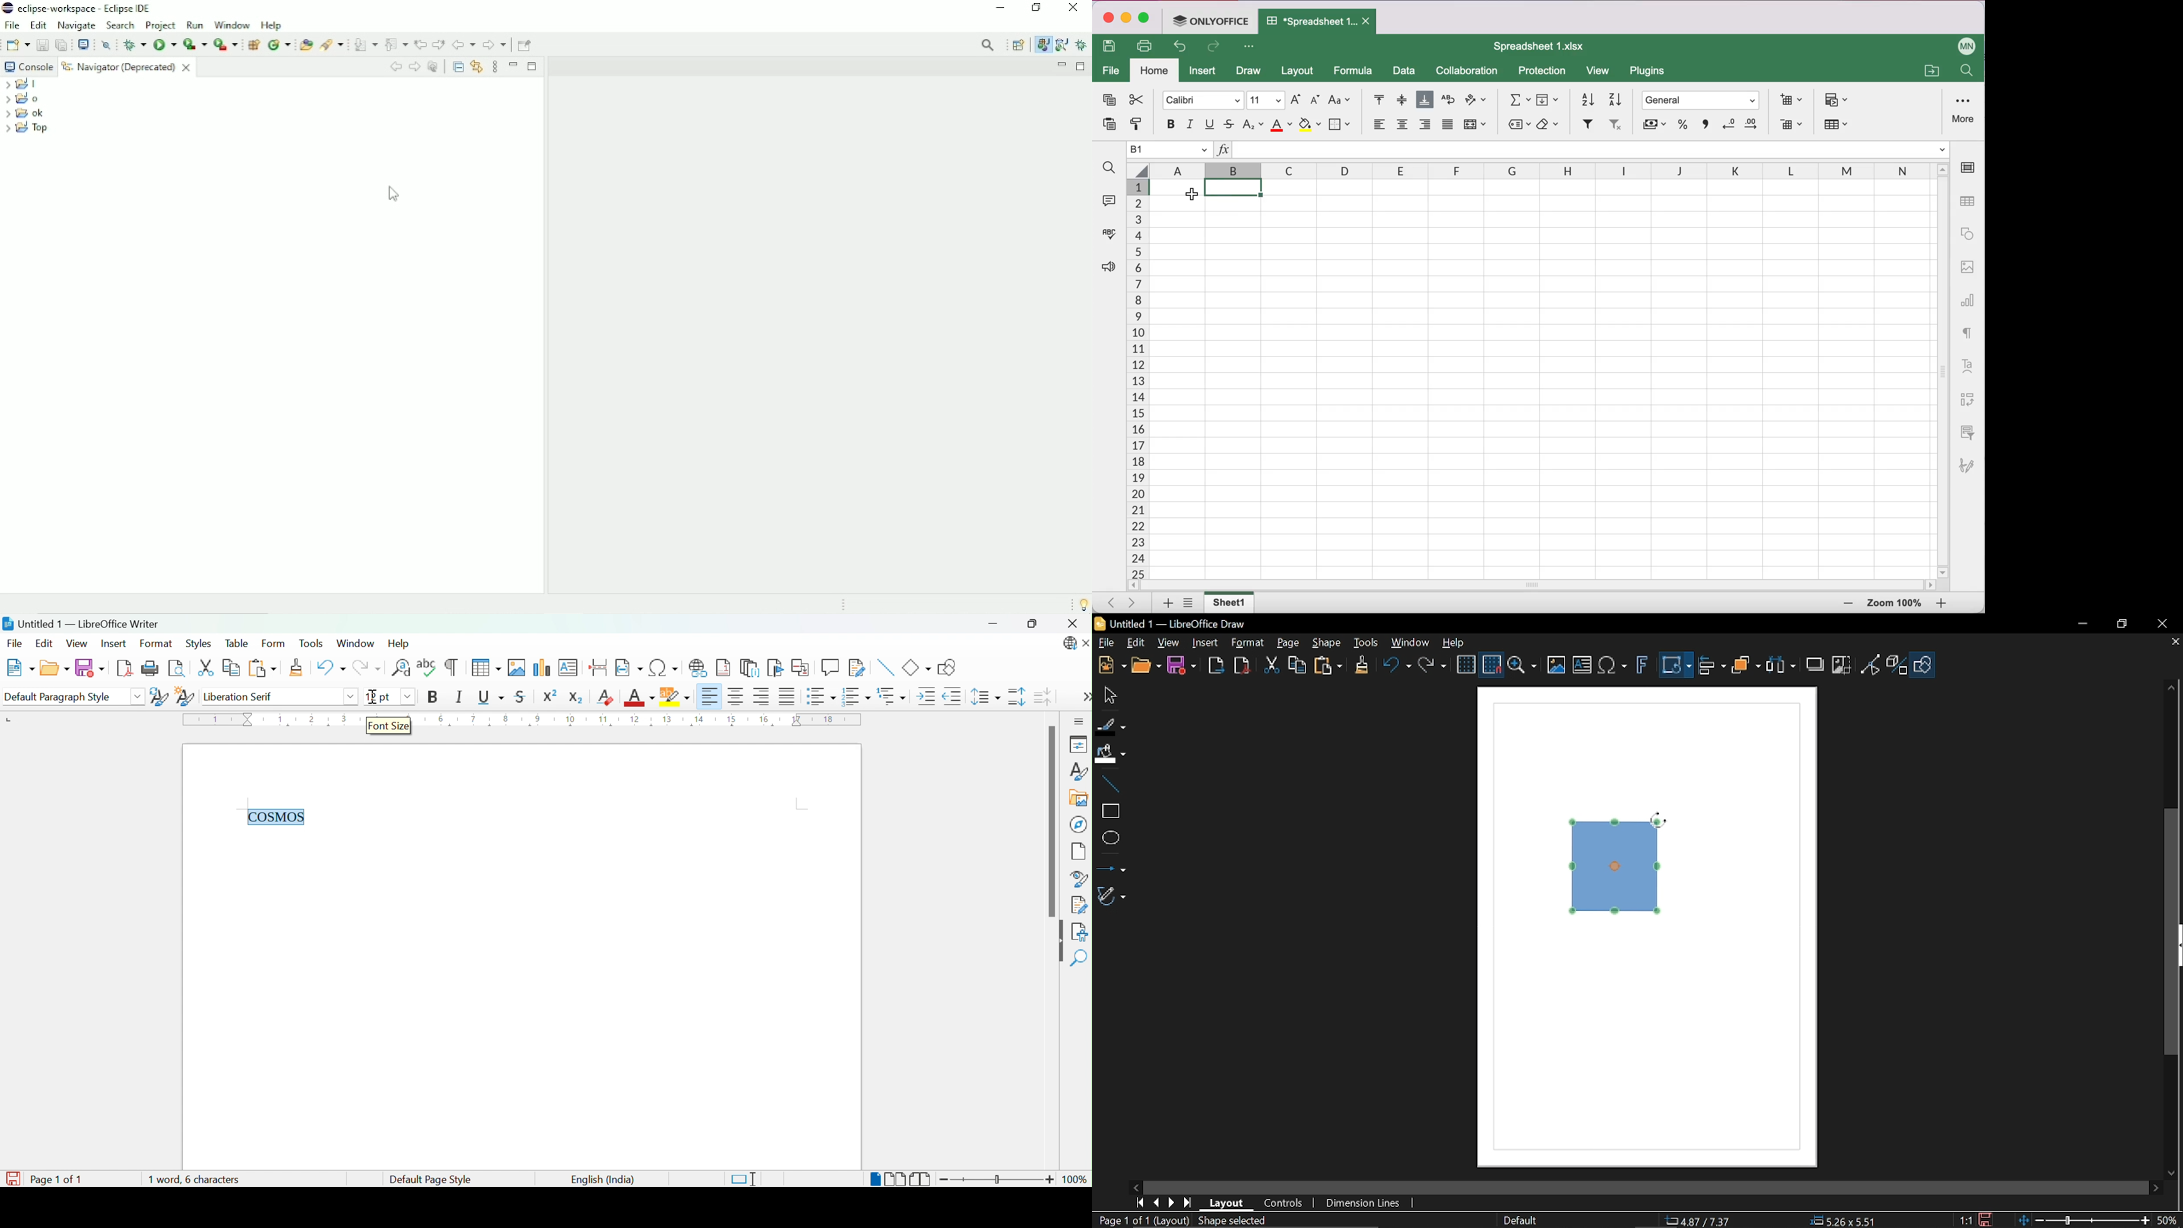 This screenshot has height=1232, width=2184. What do you see at coordinates (1109, 168) in the screenshot?
I see `find` at bounding box center [1109, 168].